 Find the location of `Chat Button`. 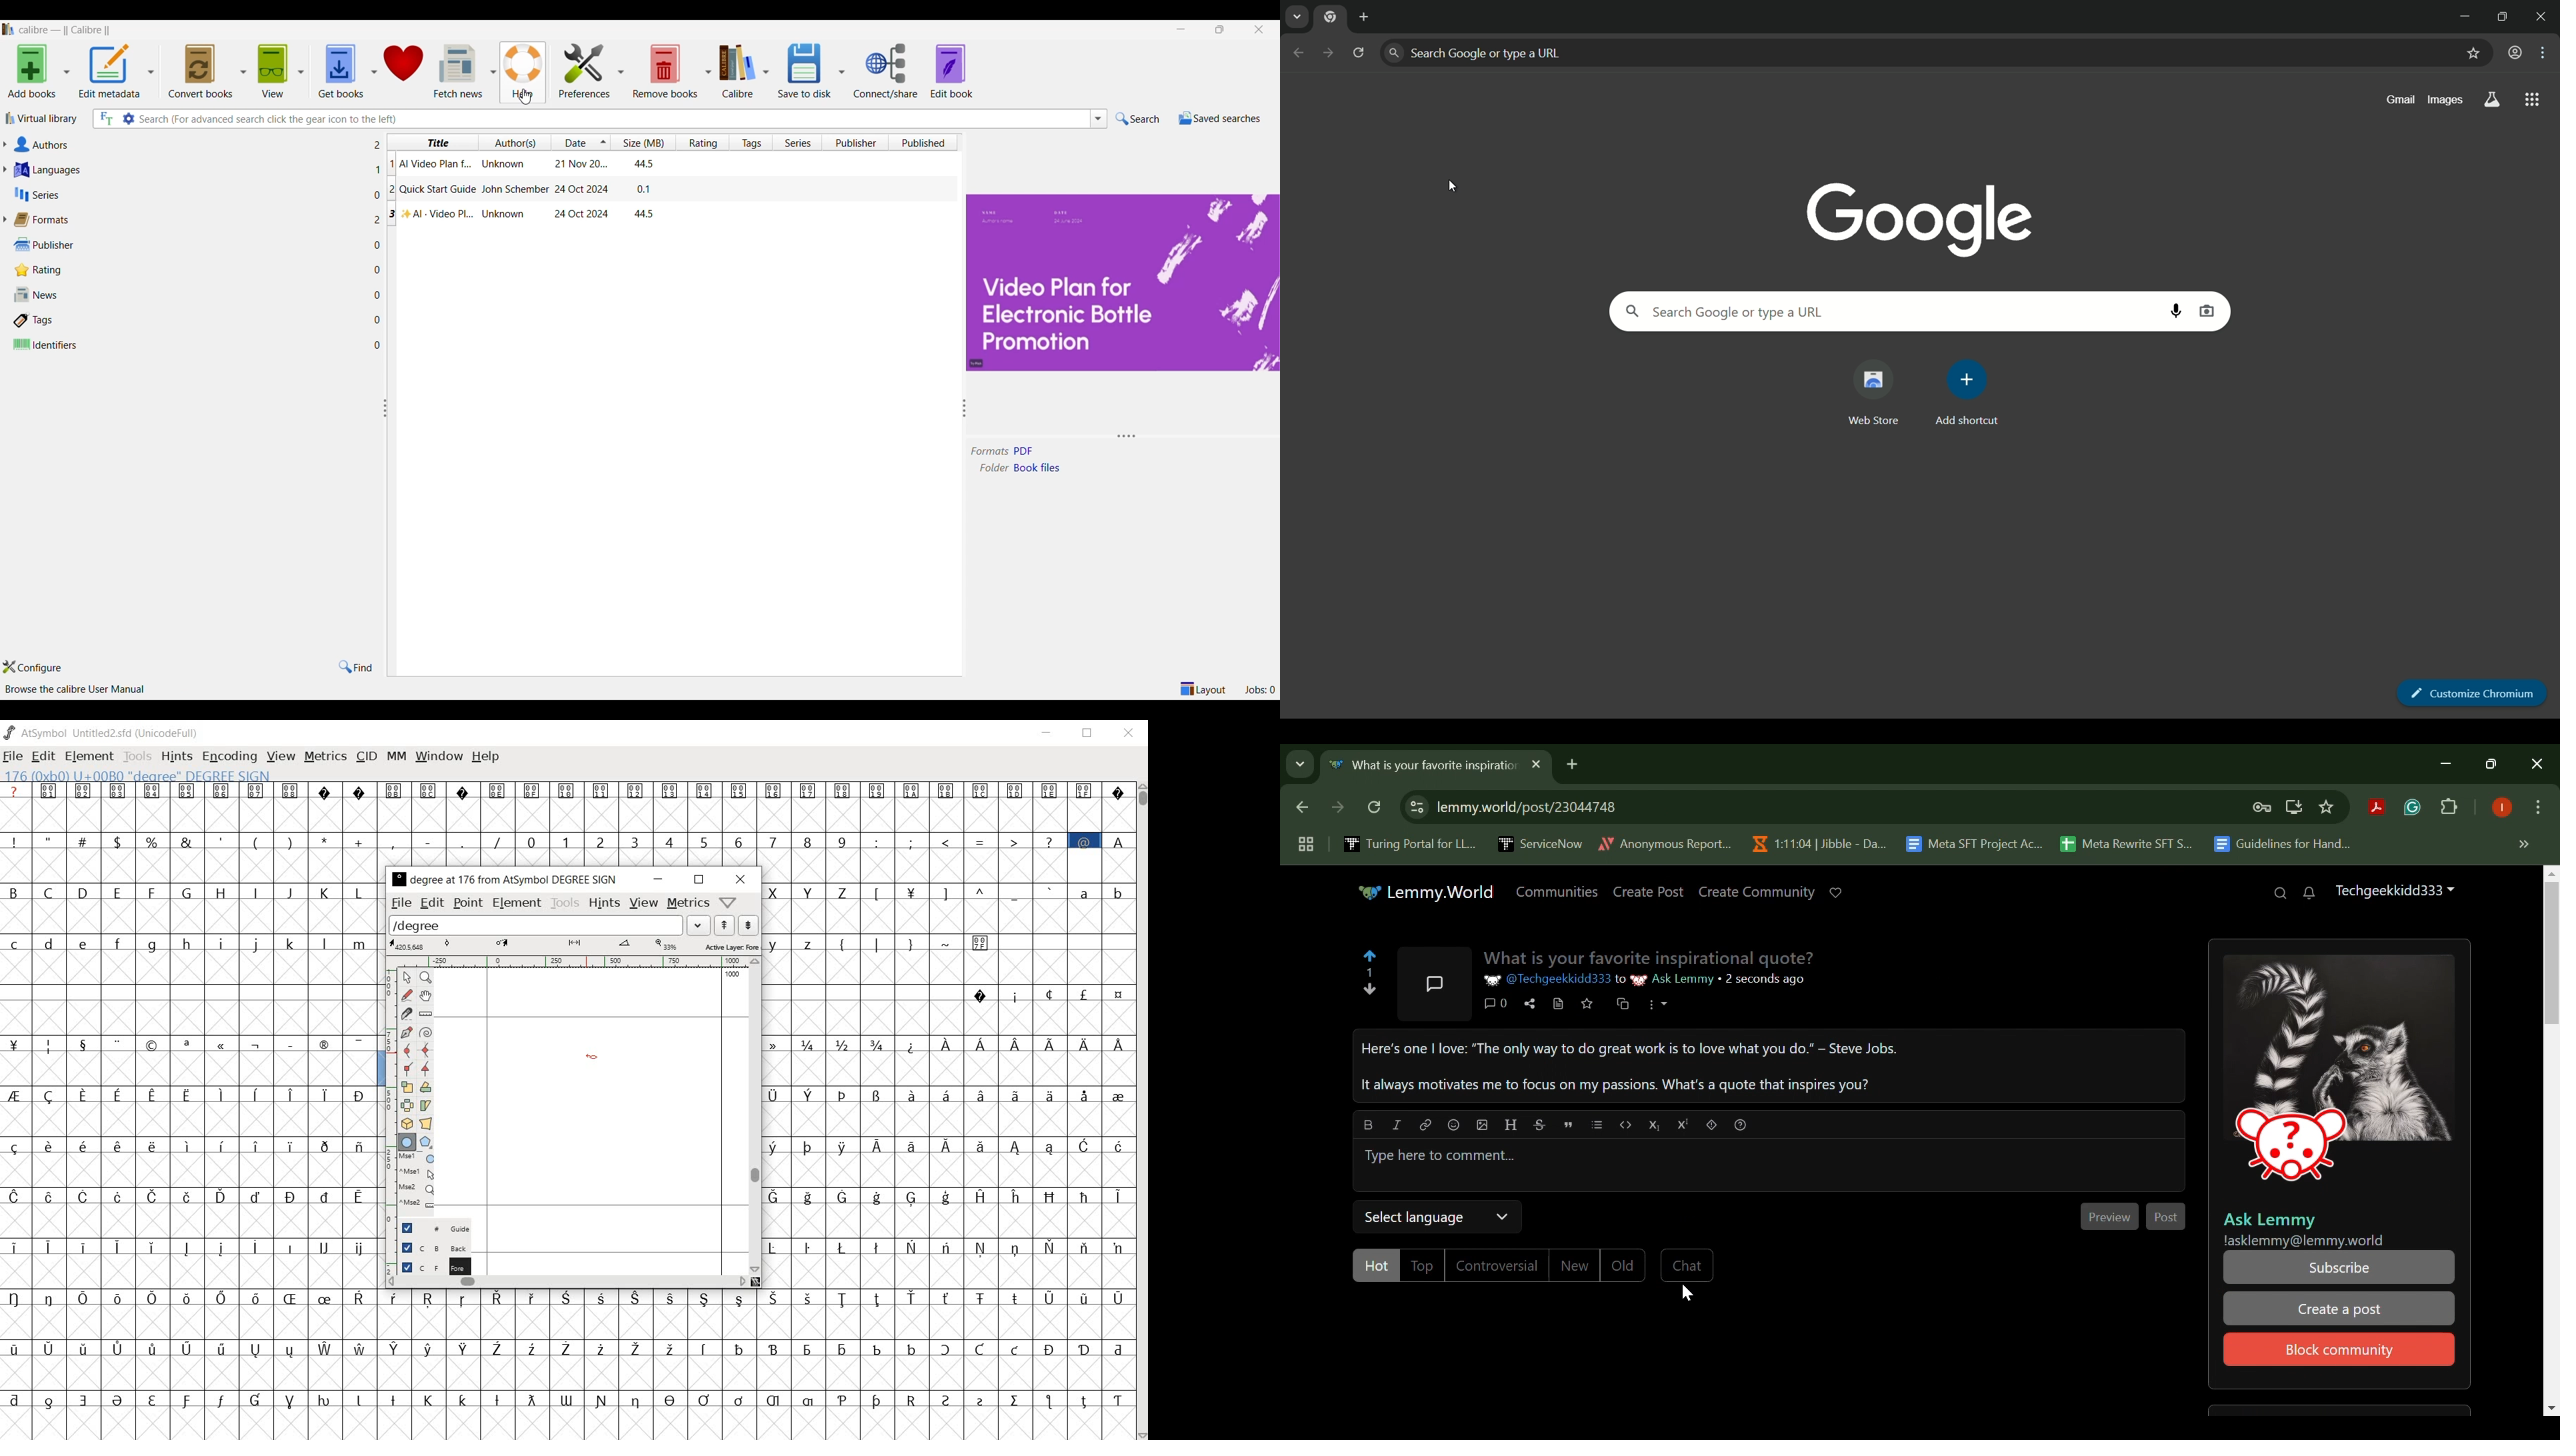

Chat Button is located at coordinates (1685, 1264).